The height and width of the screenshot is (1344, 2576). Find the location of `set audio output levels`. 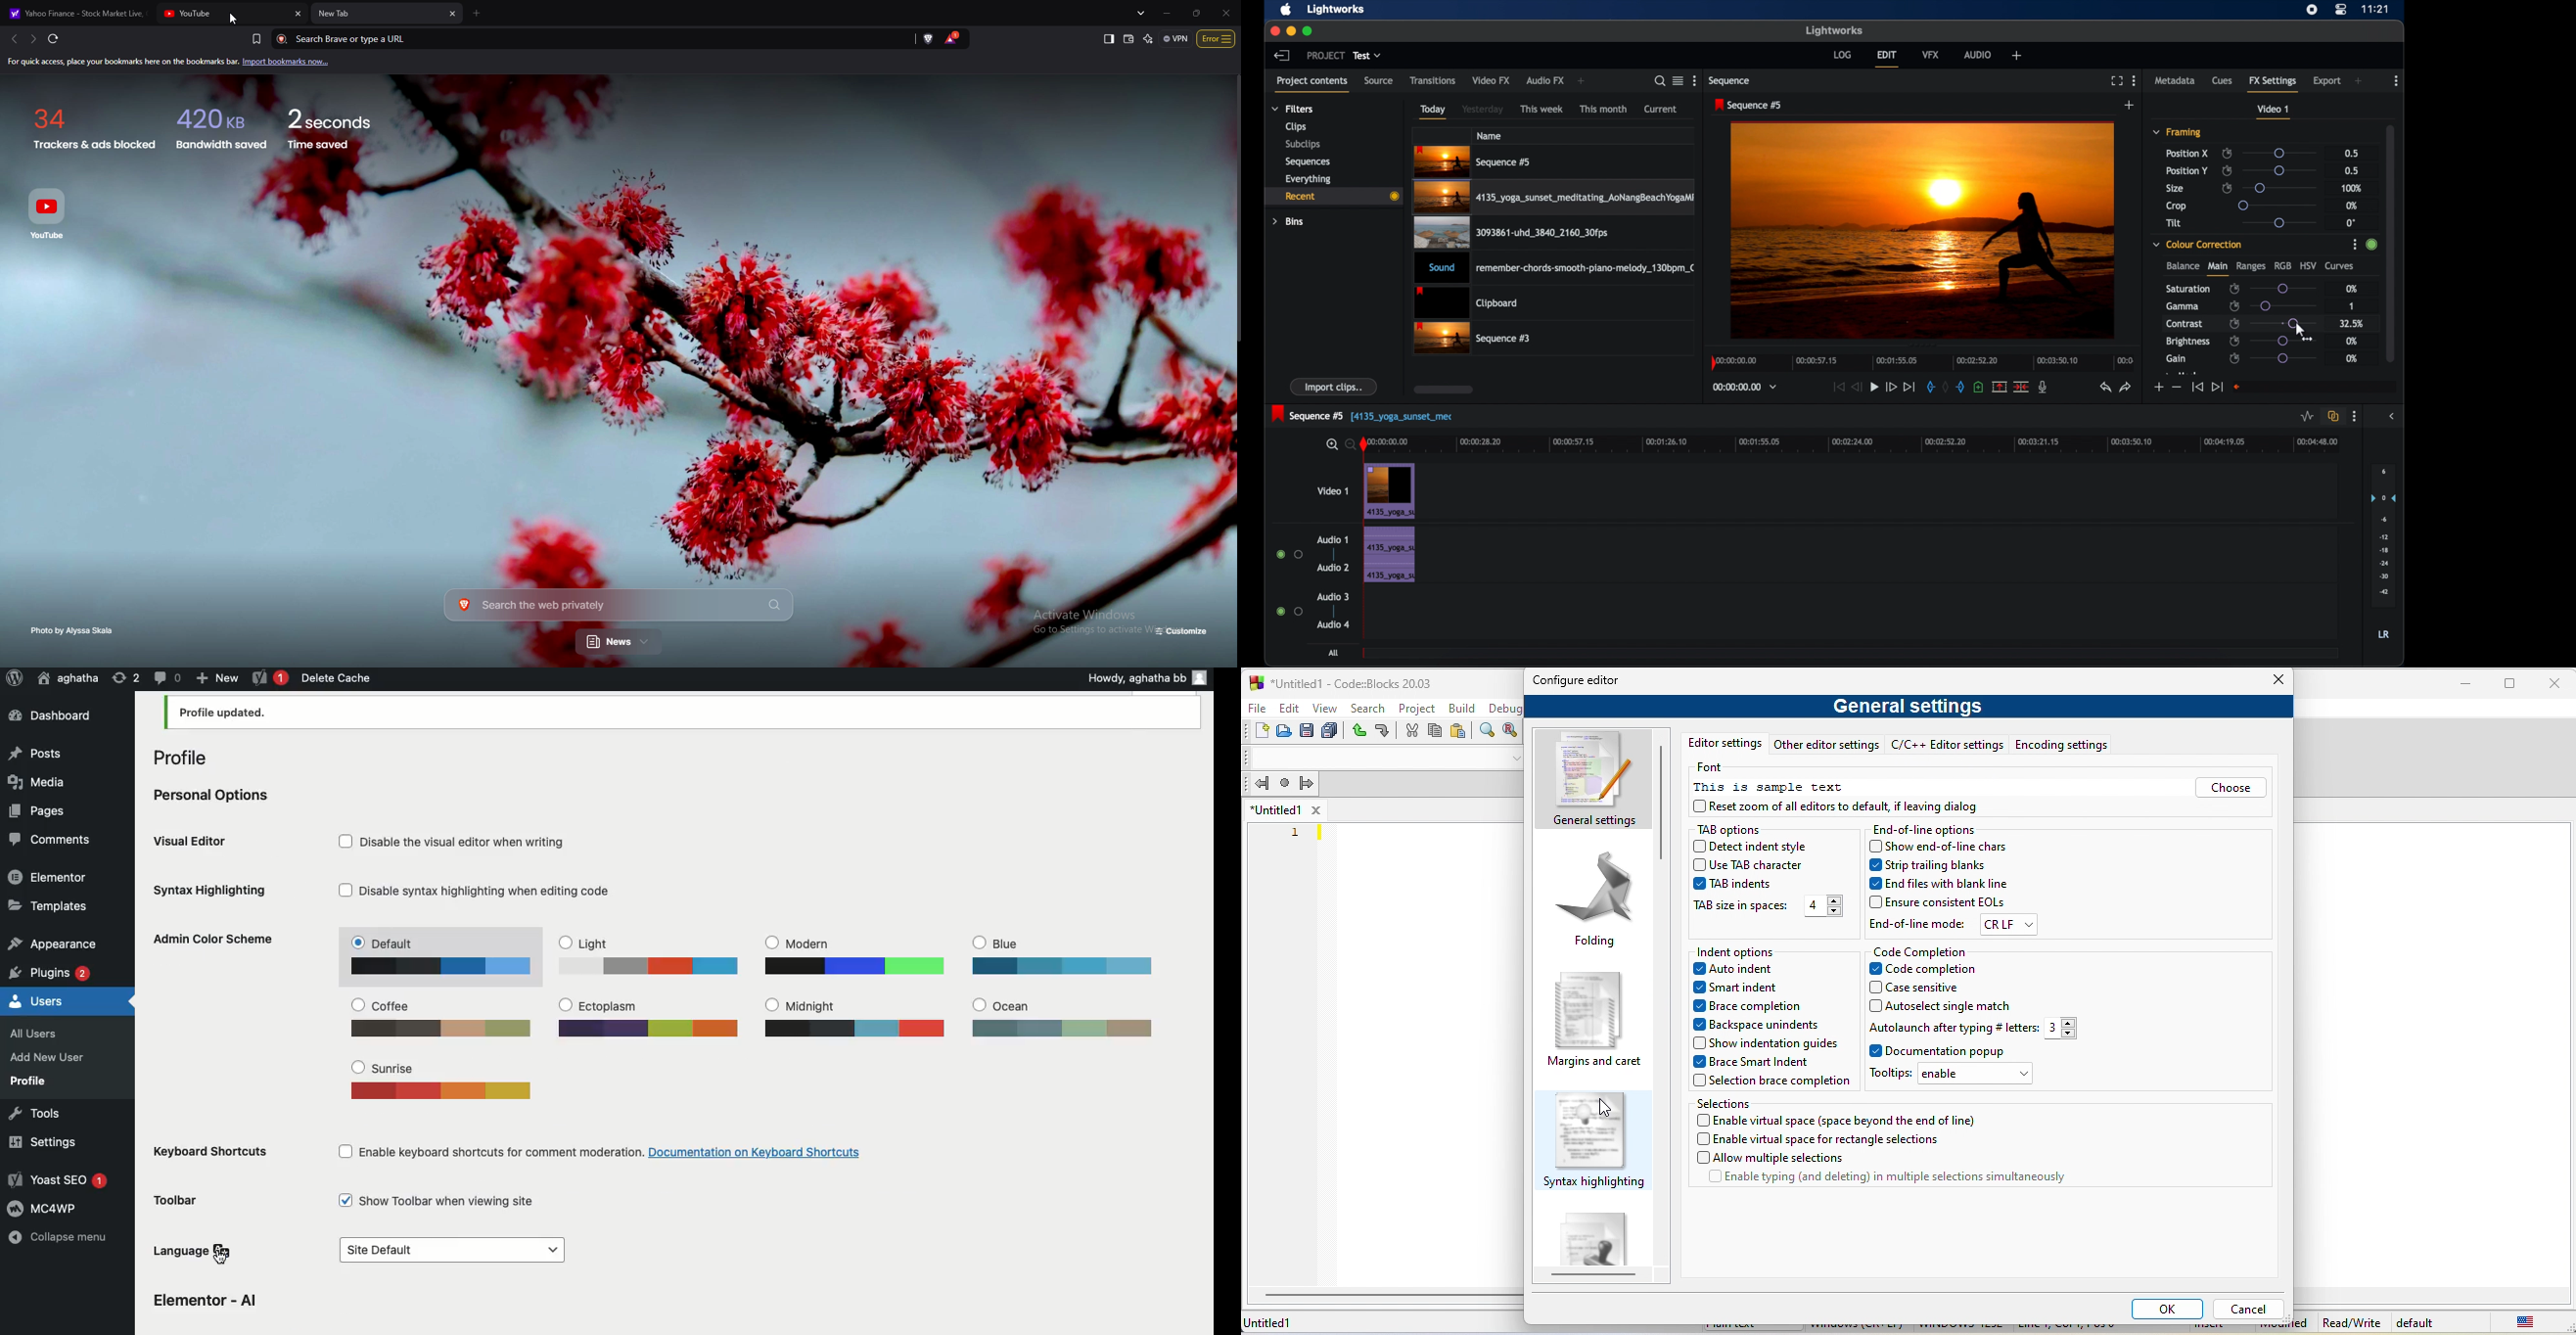

set audio output levels is located at coordinates (2384, 534).